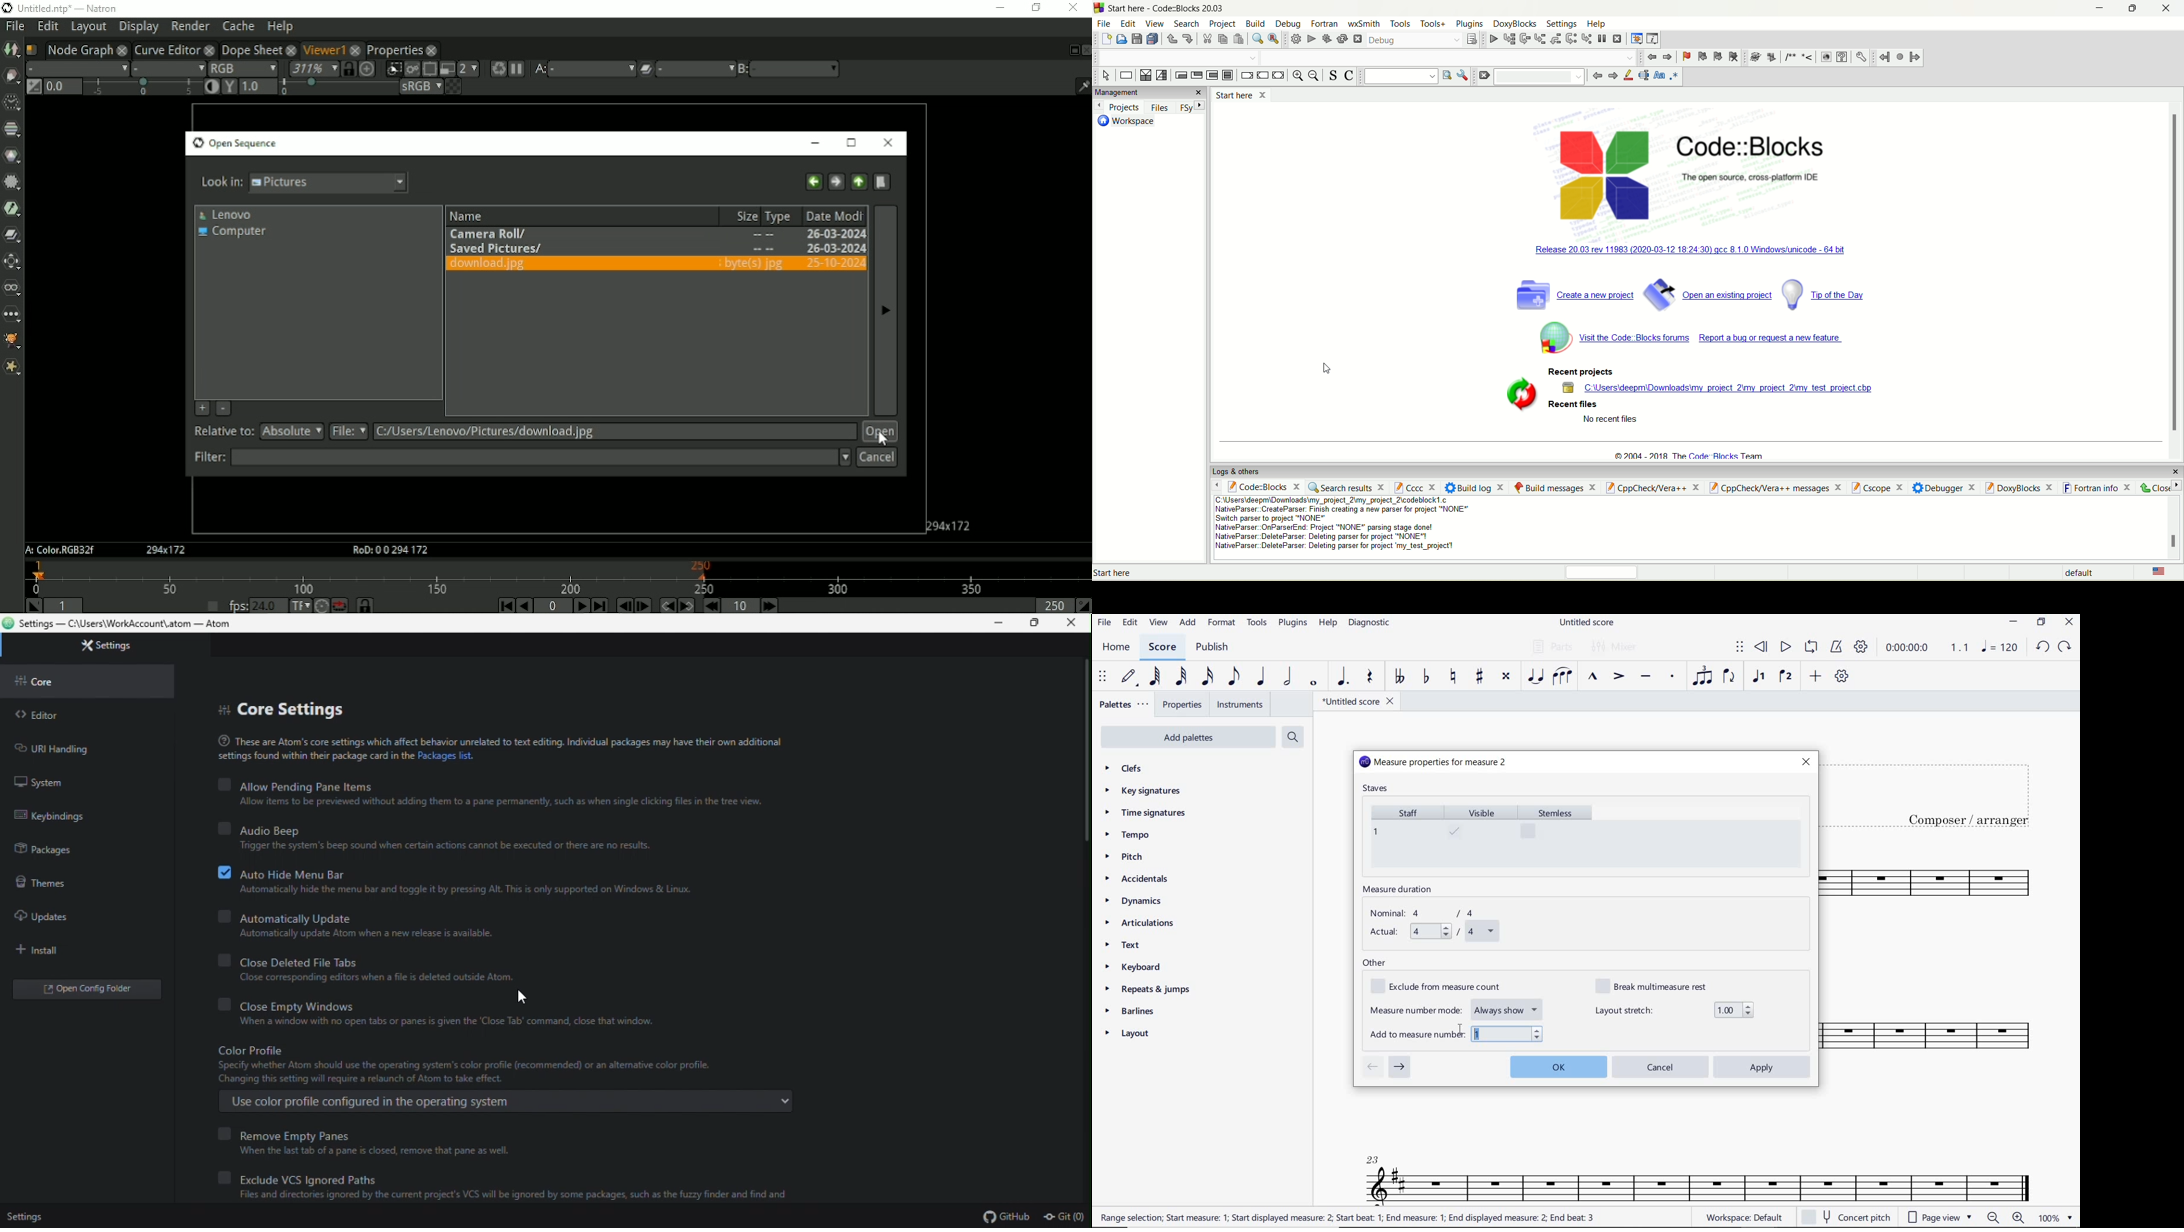 This screenshot has height=1232, width=2184. I want to click on ok, so click(1558, 1065).